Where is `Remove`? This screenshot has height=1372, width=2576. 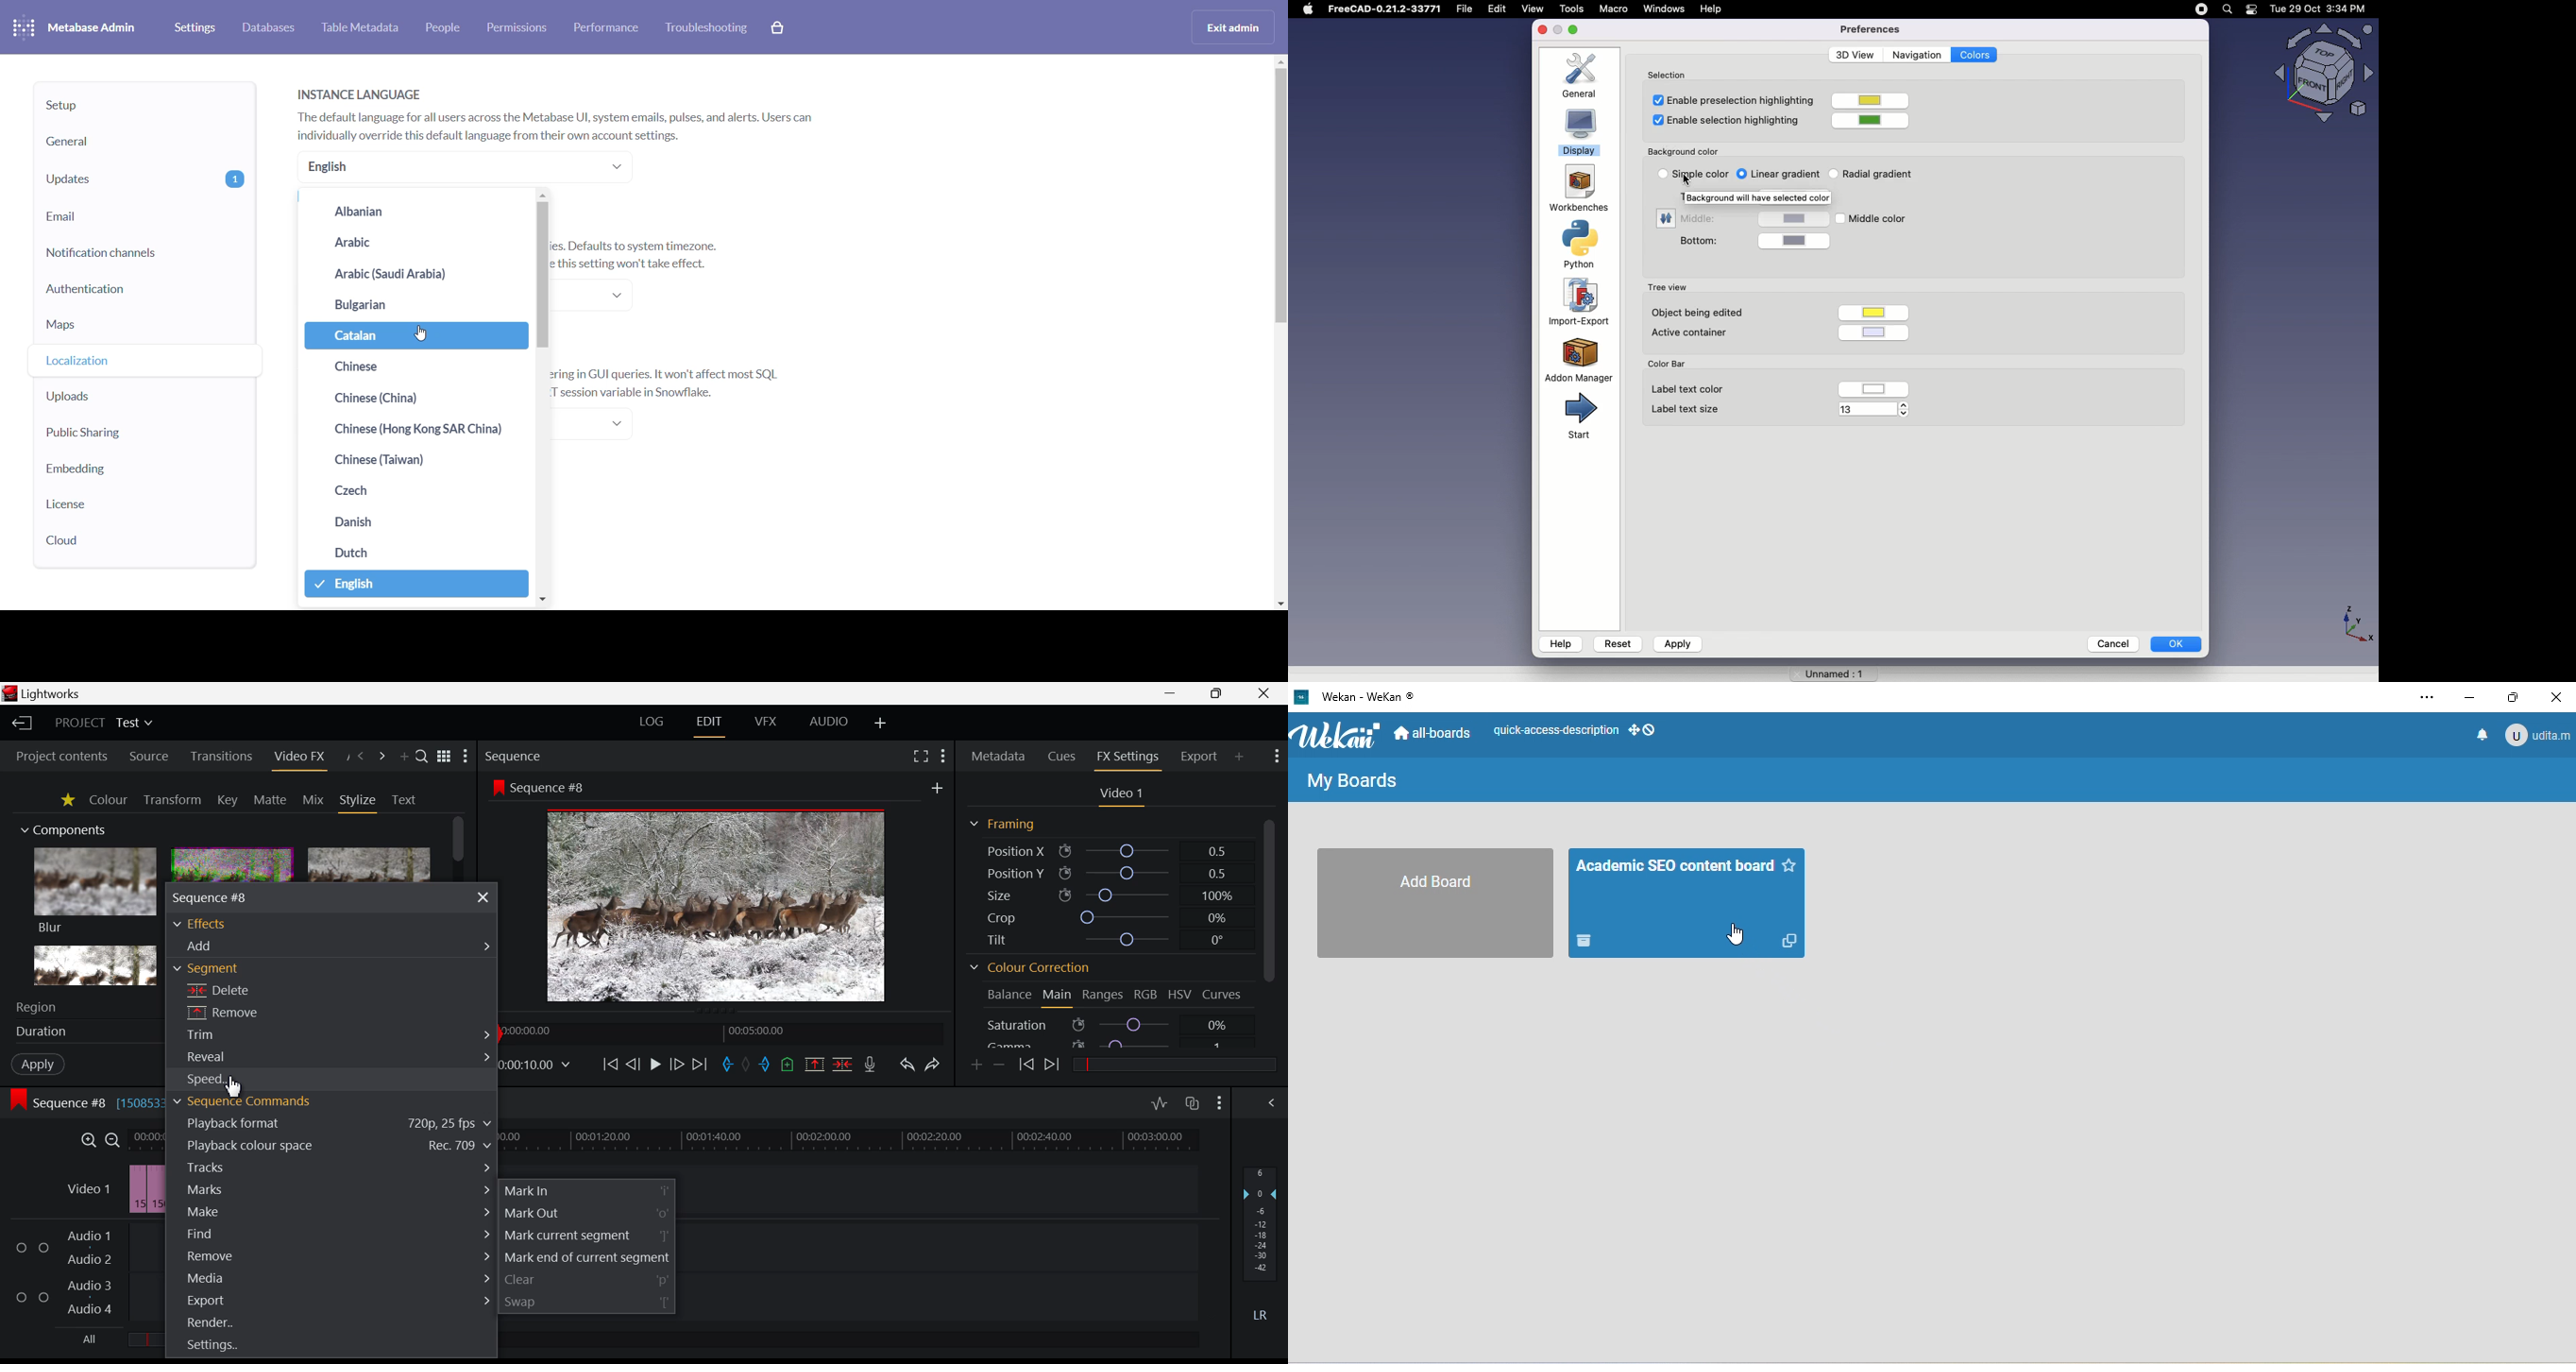
Remove is located at coordinates (245, 1012).